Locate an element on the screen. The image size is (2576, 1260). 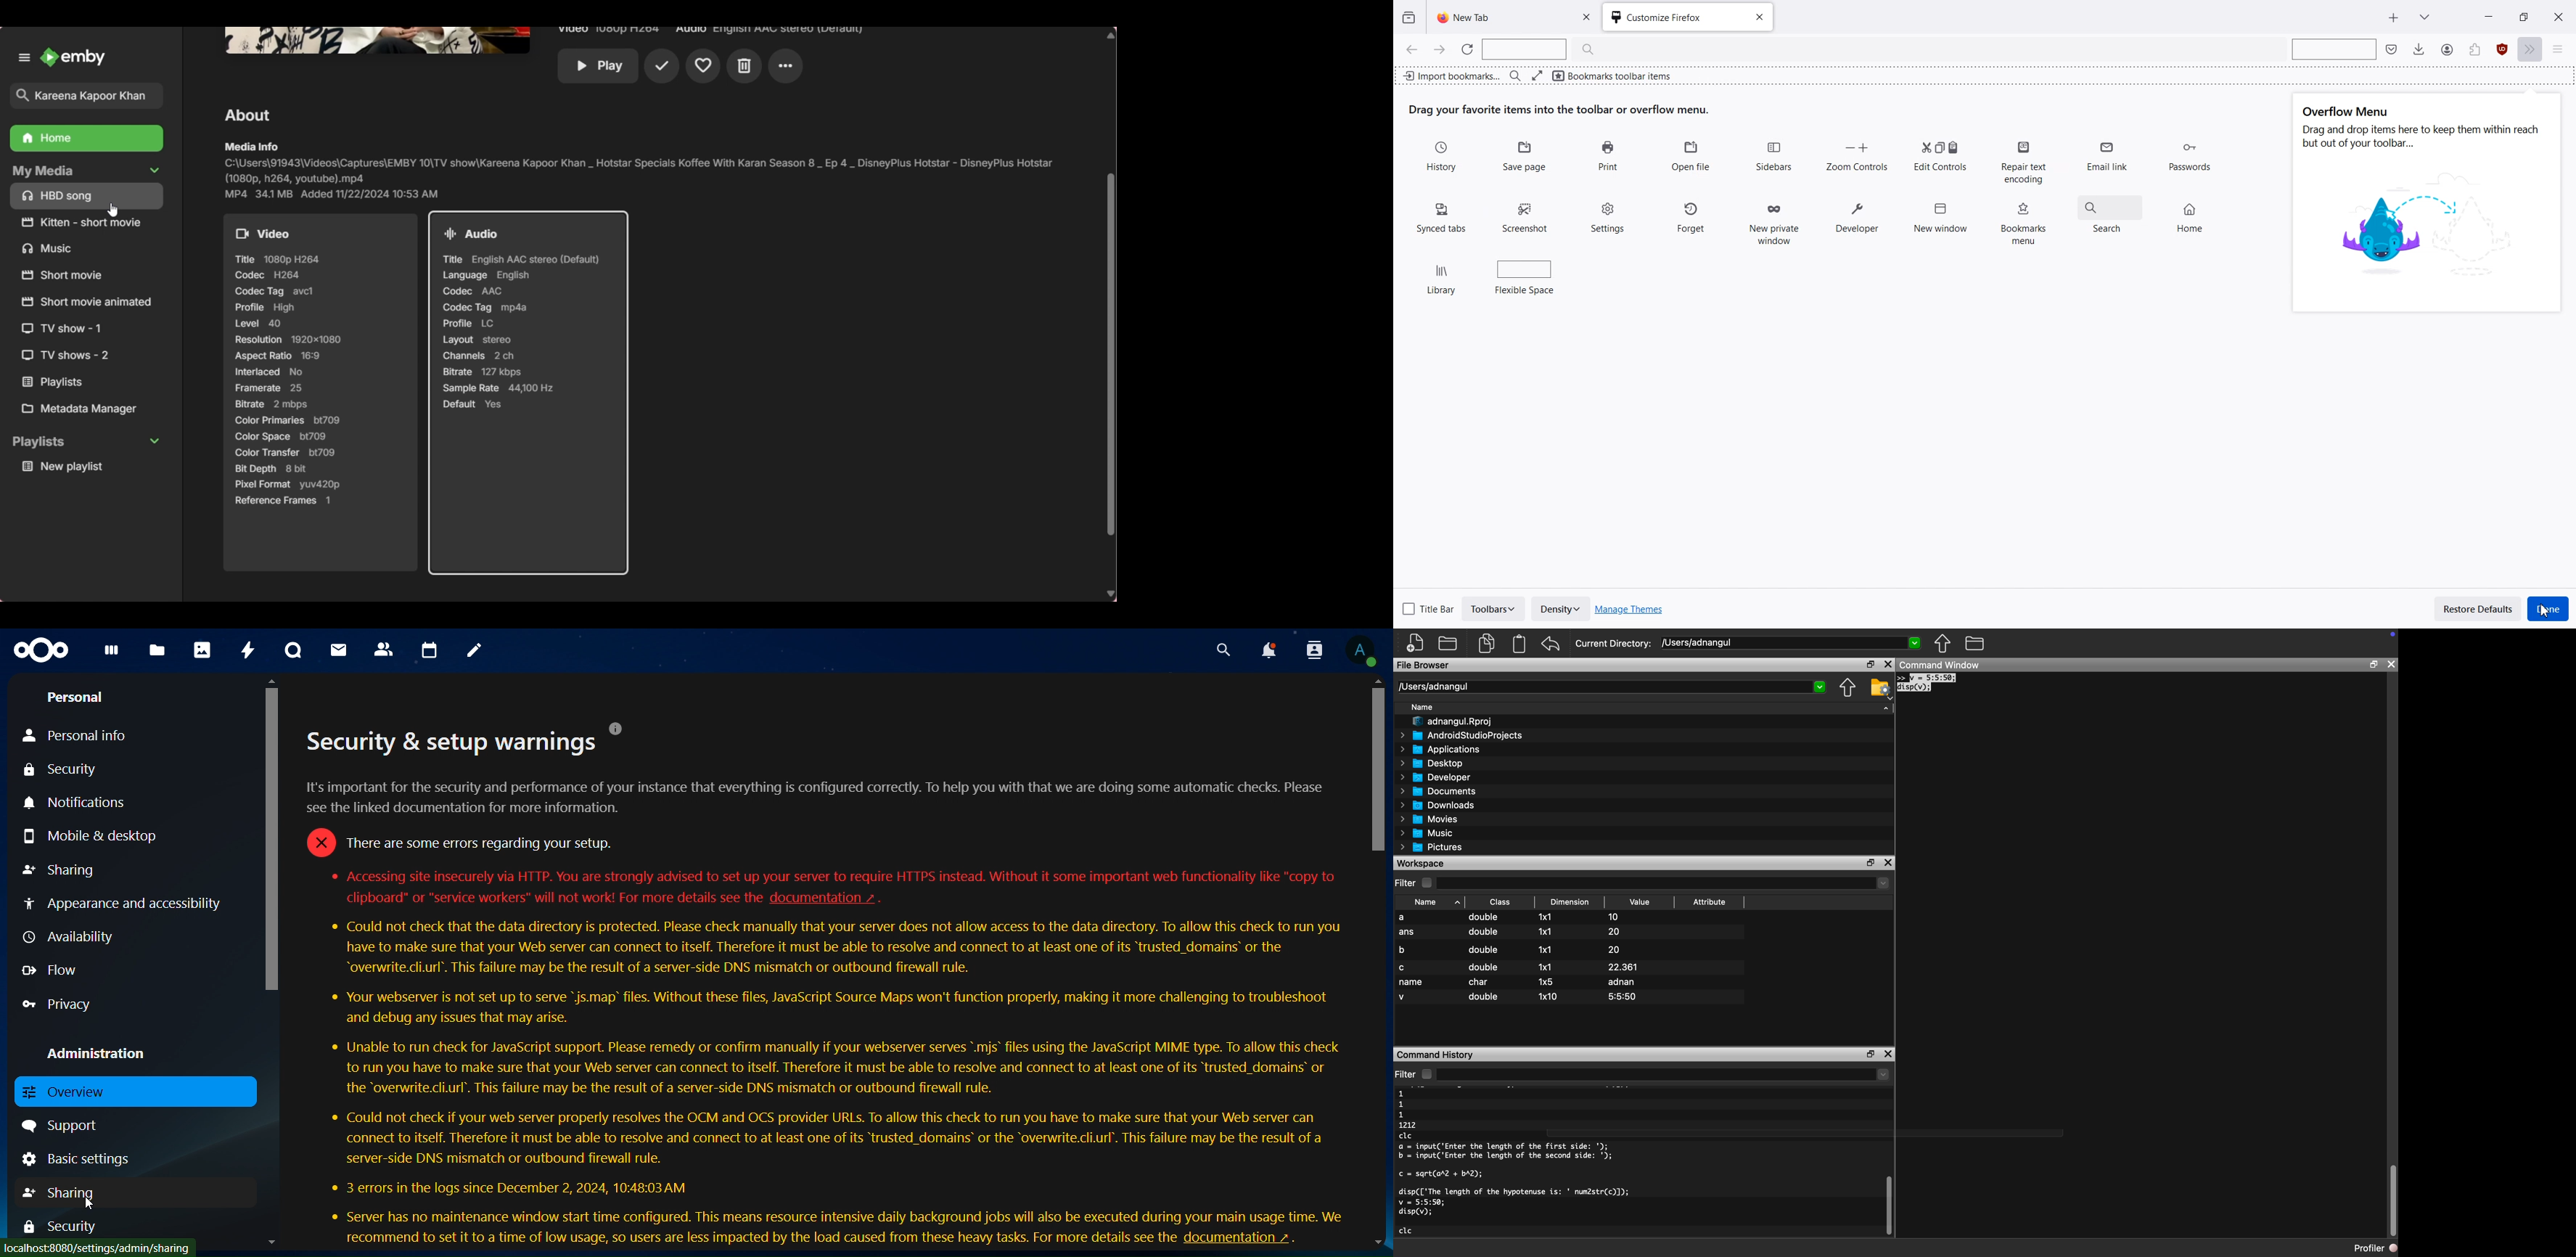
Edit Controls is located at coordinates (1940, 155).